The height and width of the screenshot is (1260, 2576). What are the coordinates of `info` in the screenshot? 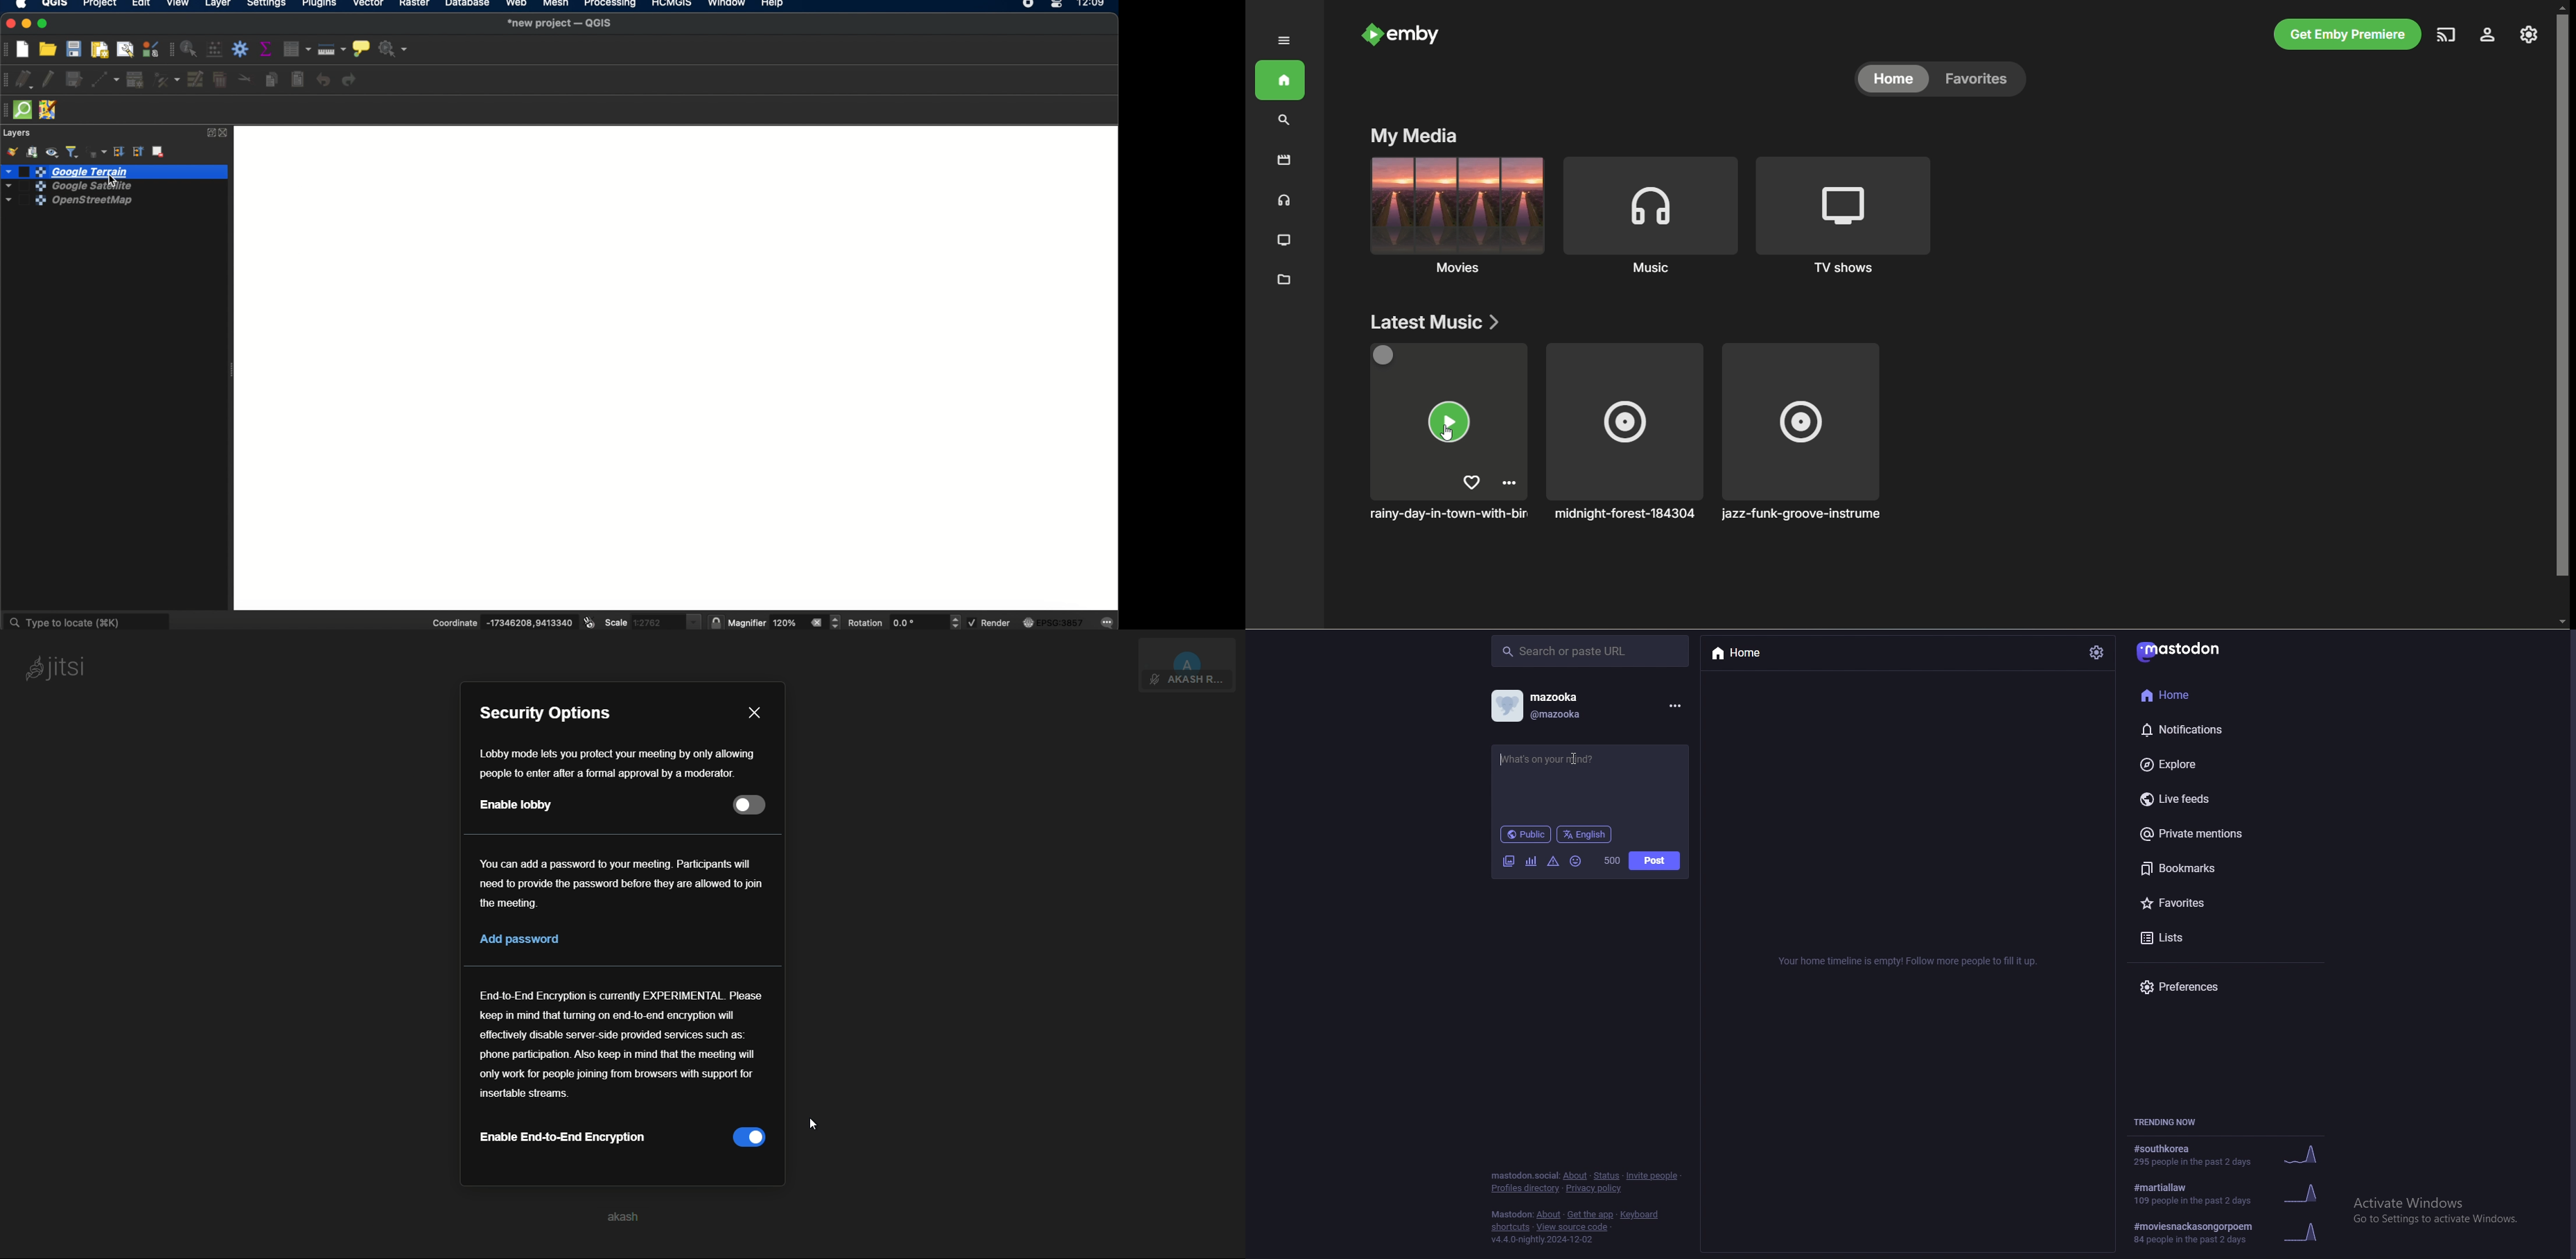 It's located at (1907, 960).